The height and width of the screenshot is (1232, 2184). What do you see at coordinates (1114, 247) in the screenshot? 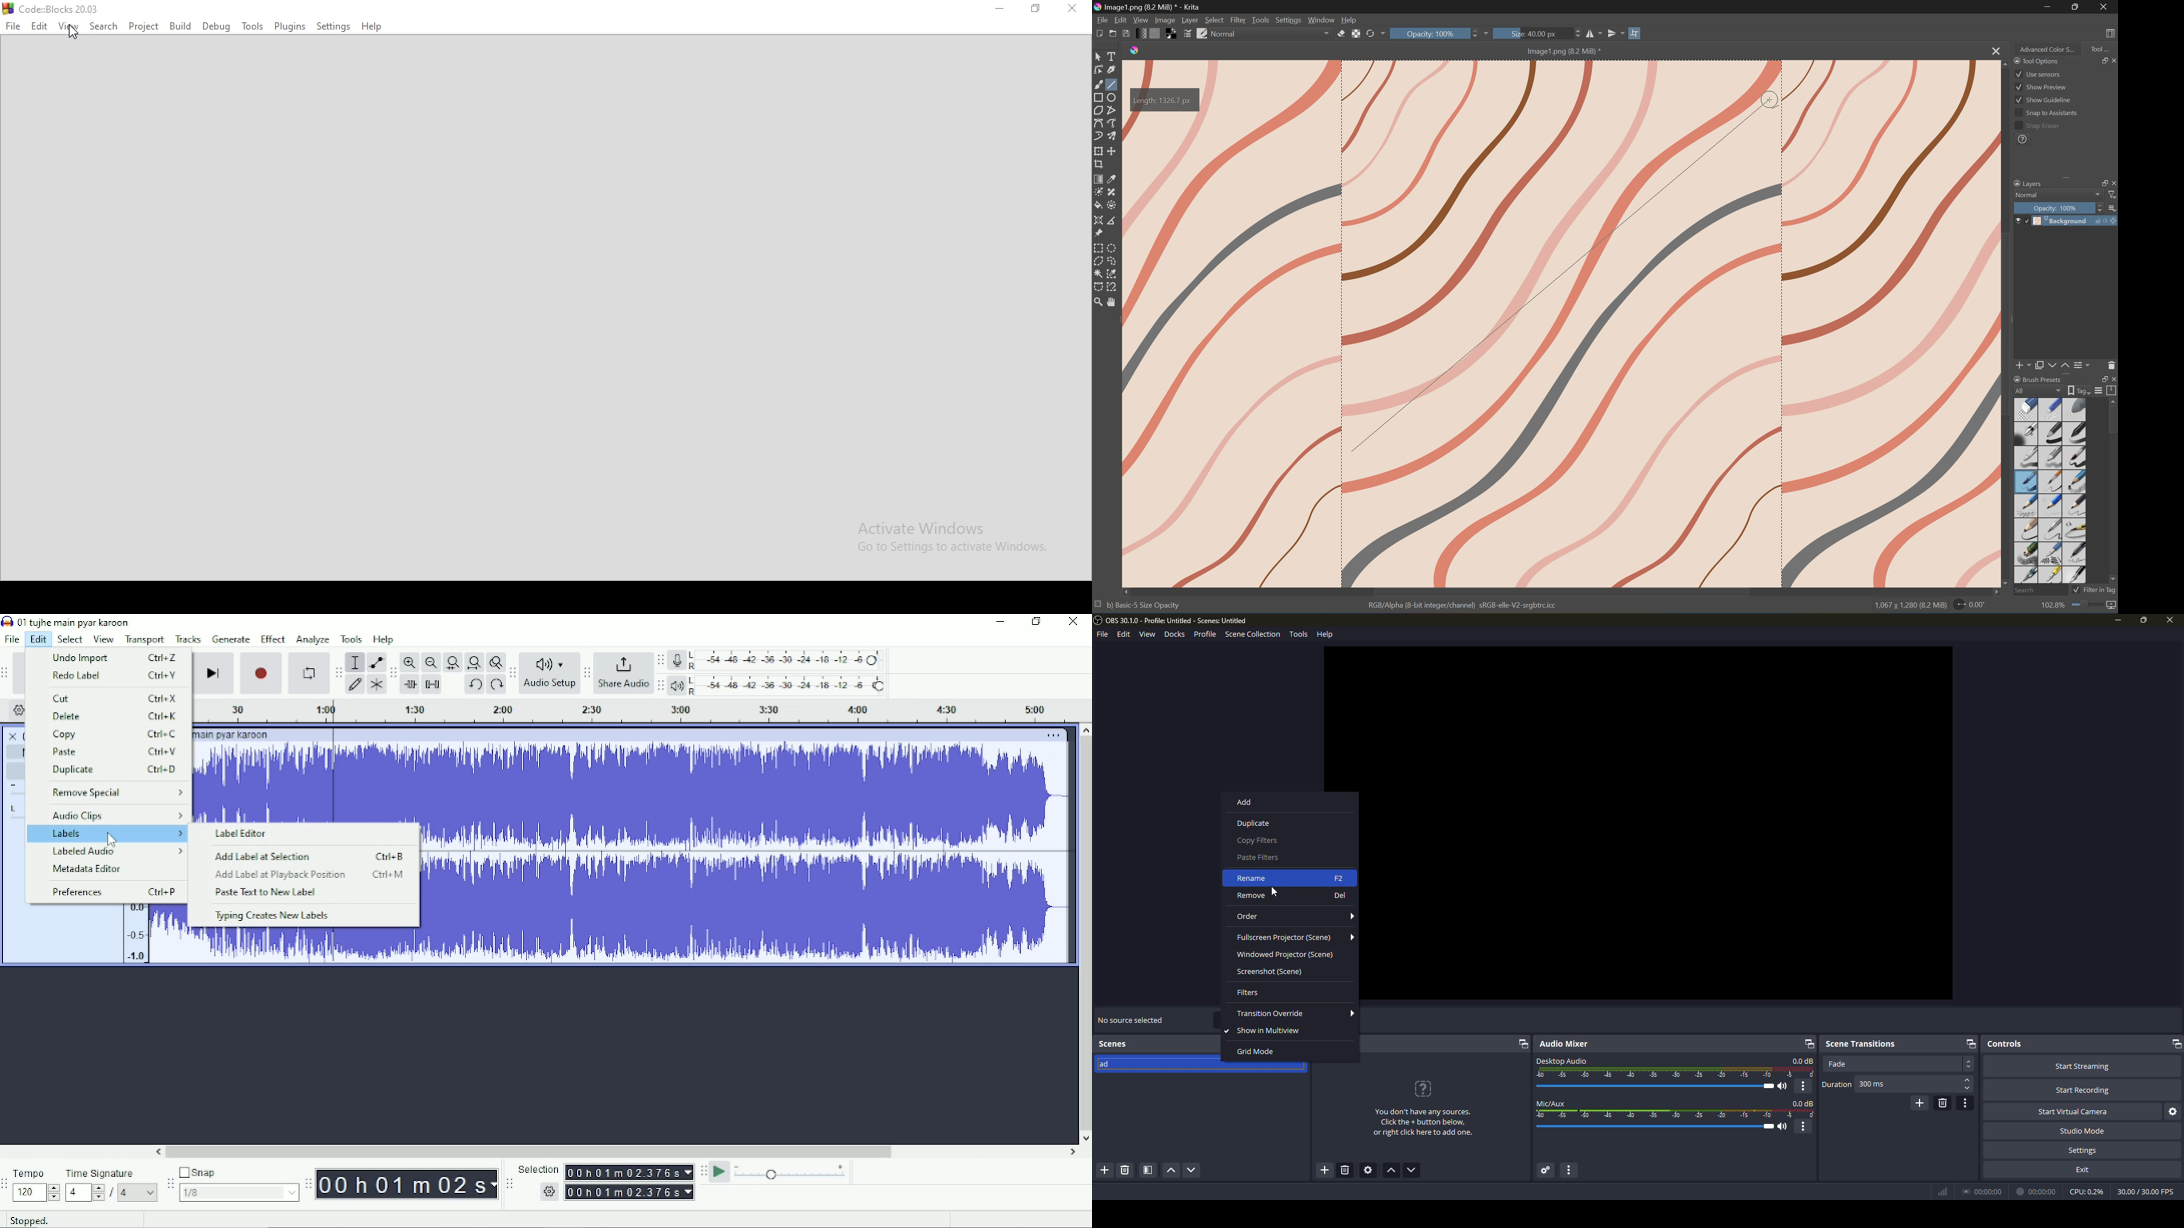
I see `Elliptical selection tool` at bounding box center [1114, 247].